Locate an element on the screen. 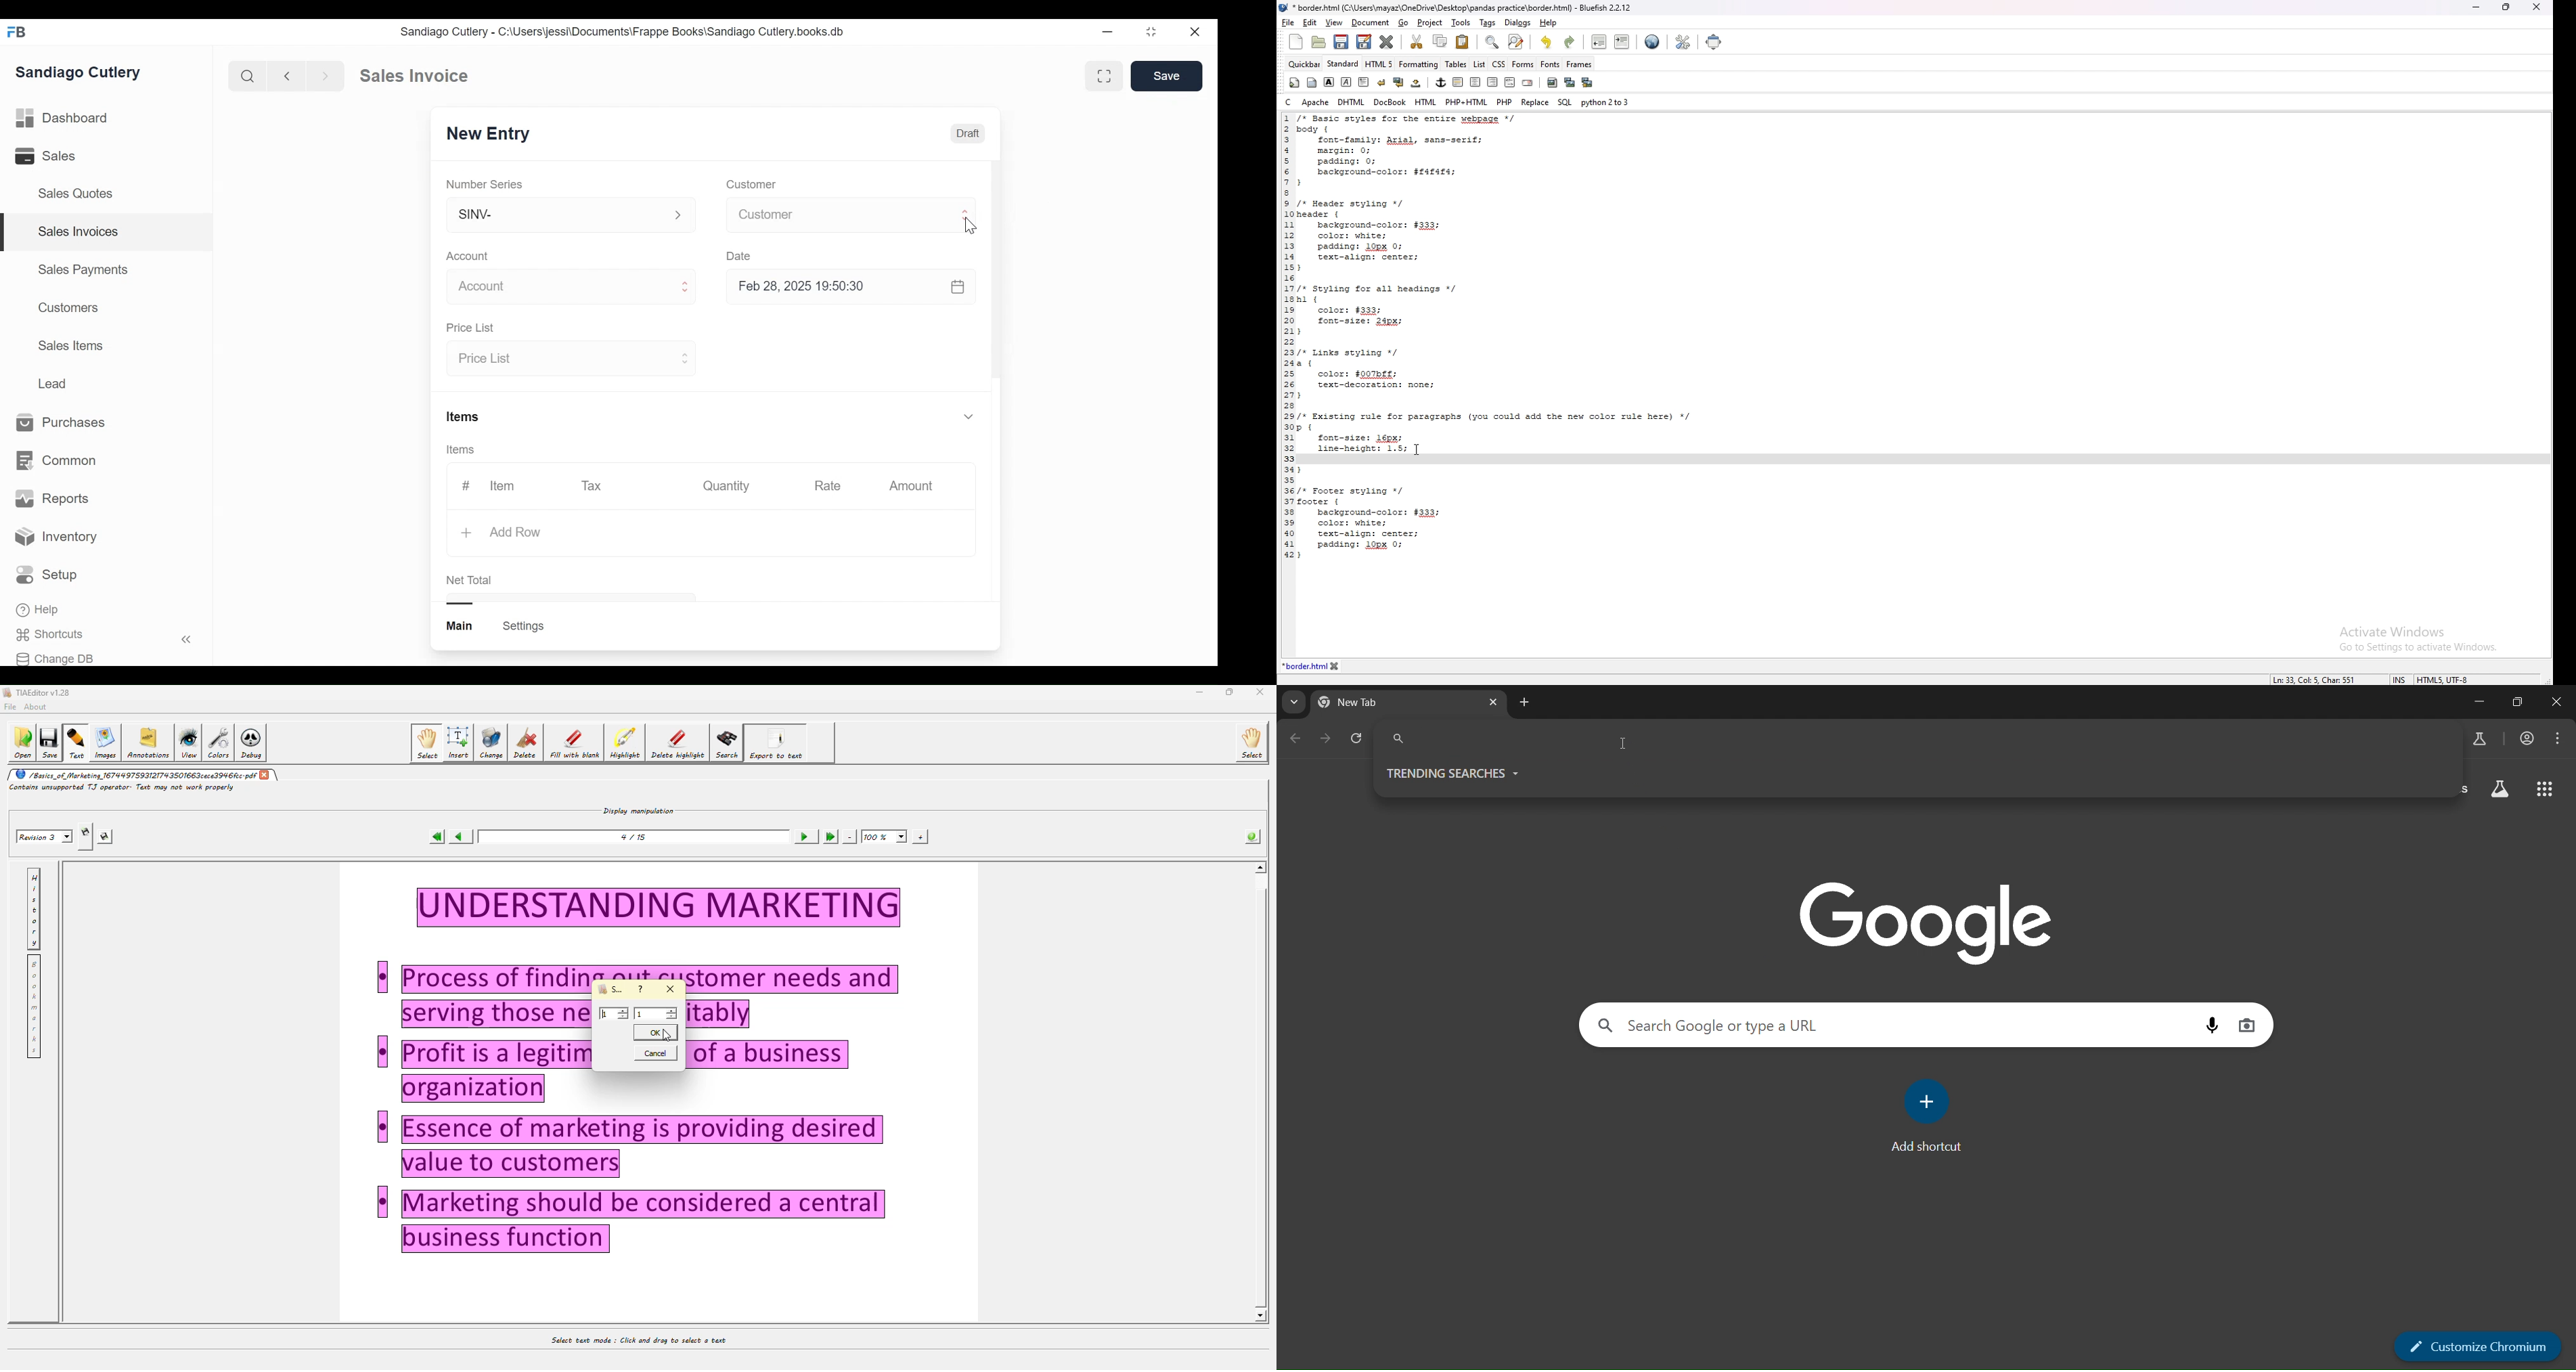 This screenshot has width=2576, height=1372. main is located at coordinates (461, 626).